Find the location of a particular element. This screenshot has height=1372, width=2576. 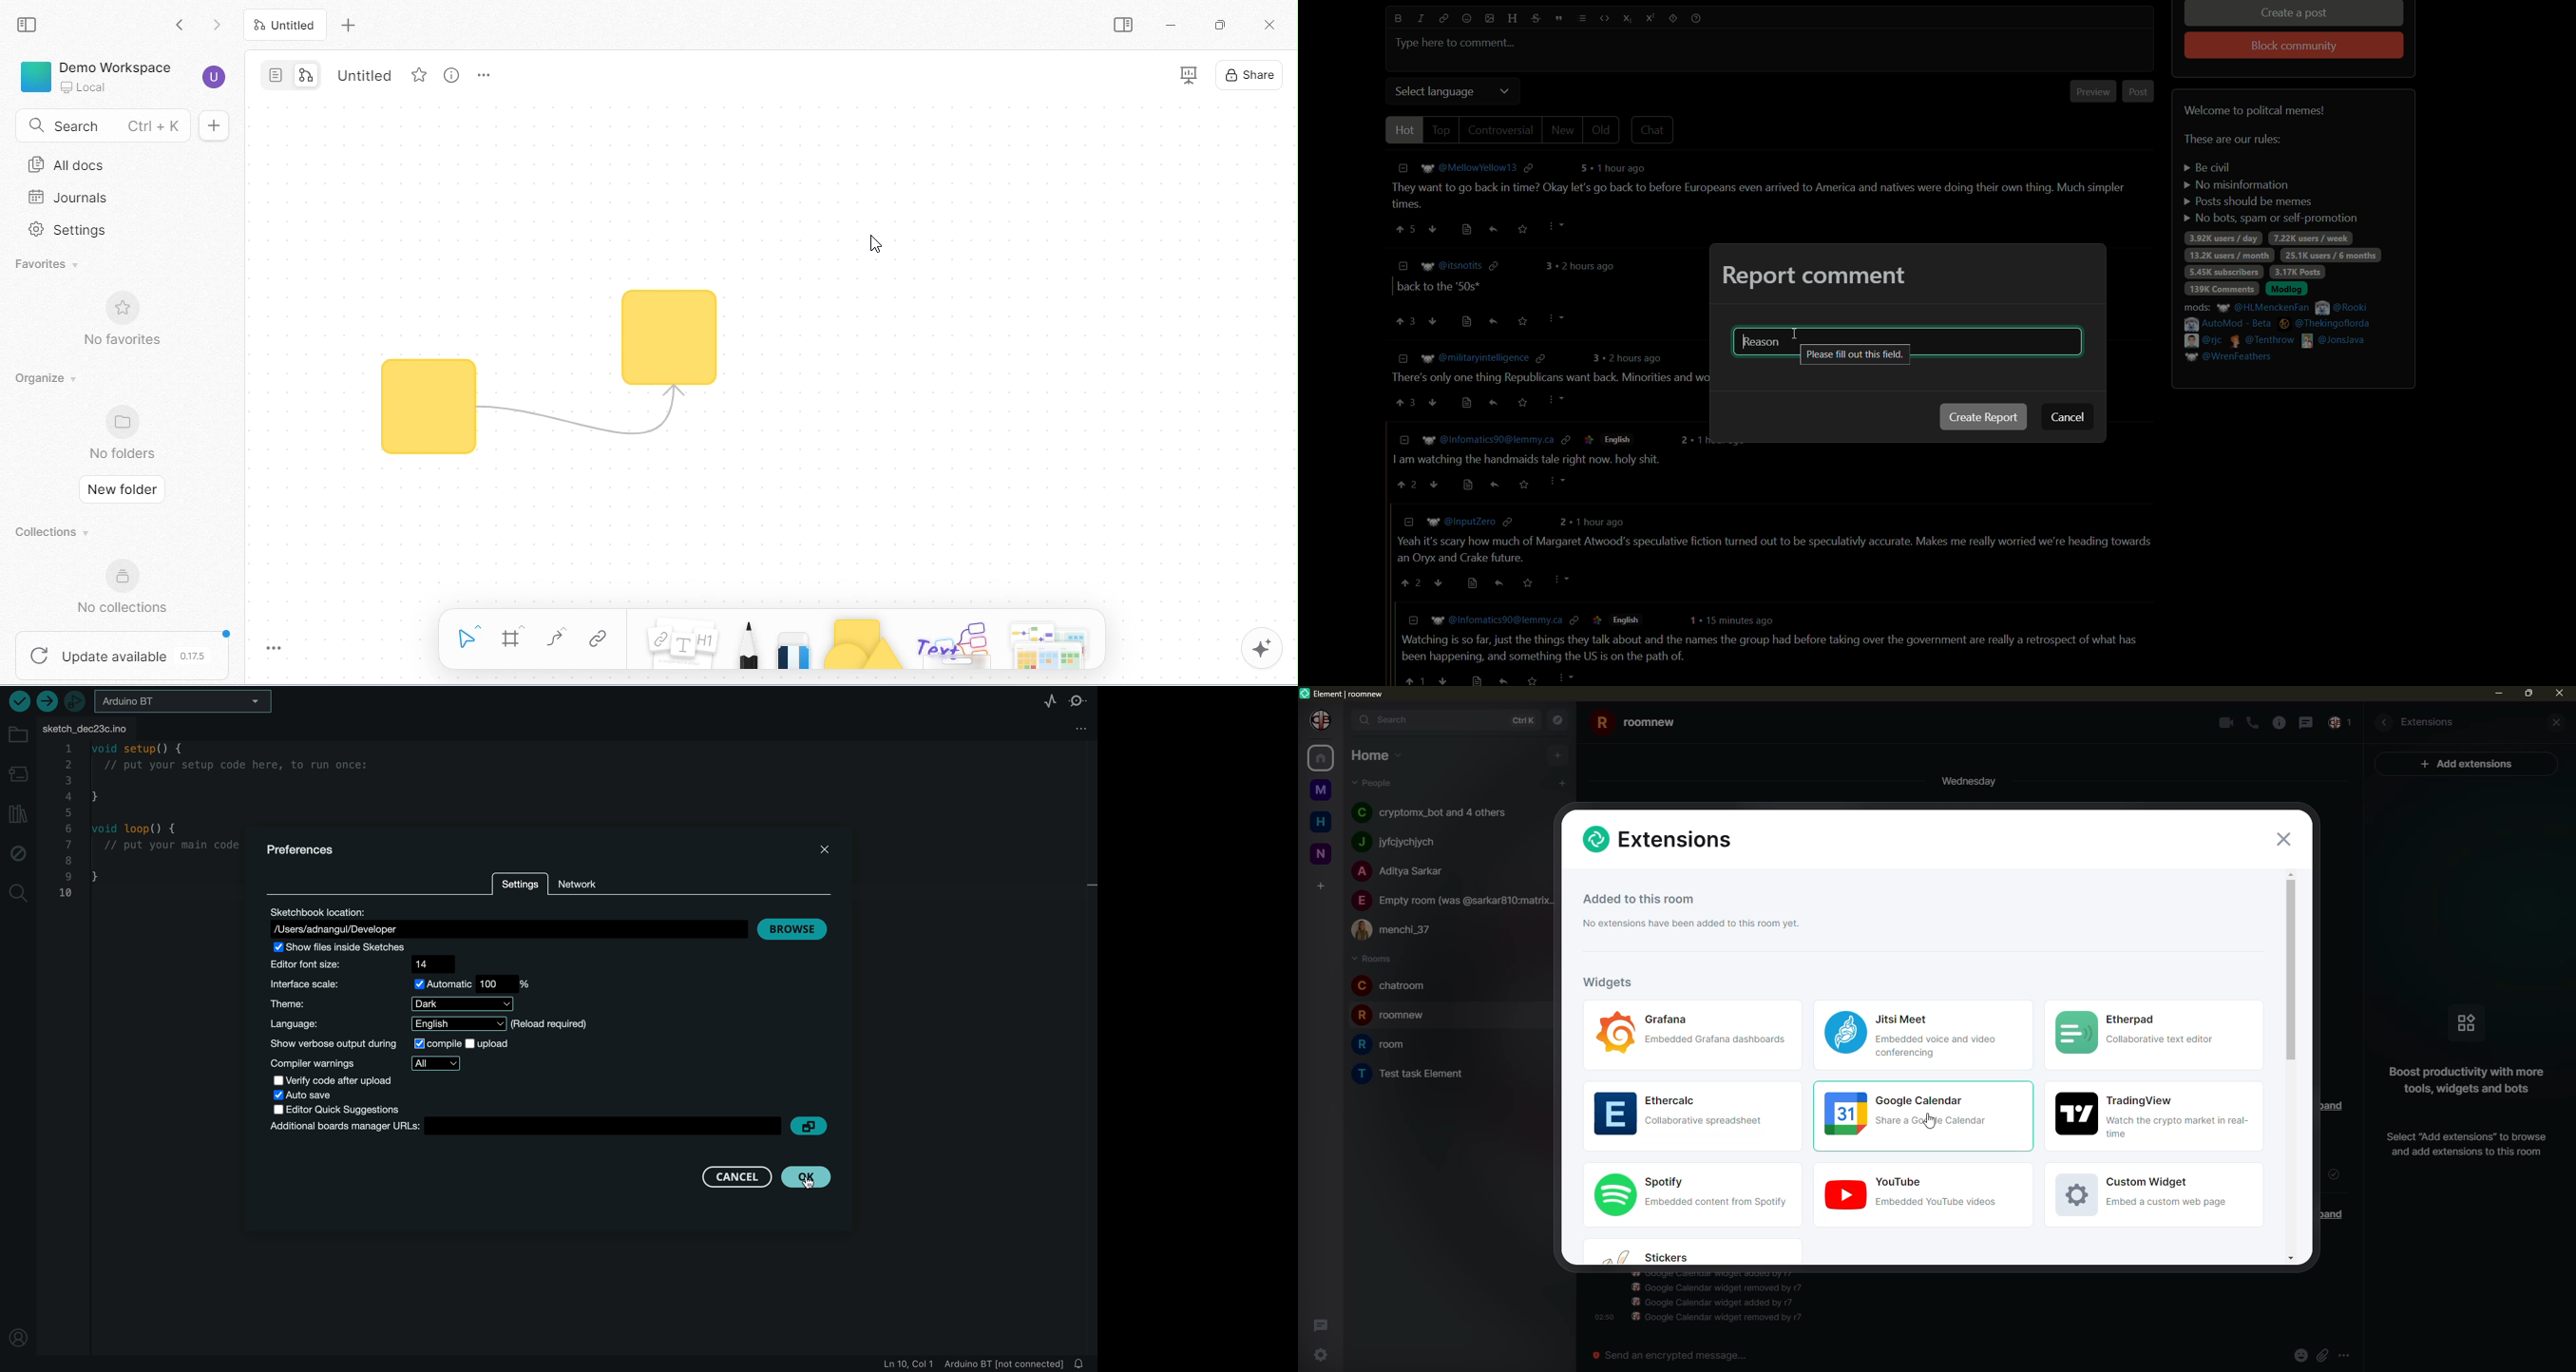

room is located at coordinates (1323, 853).